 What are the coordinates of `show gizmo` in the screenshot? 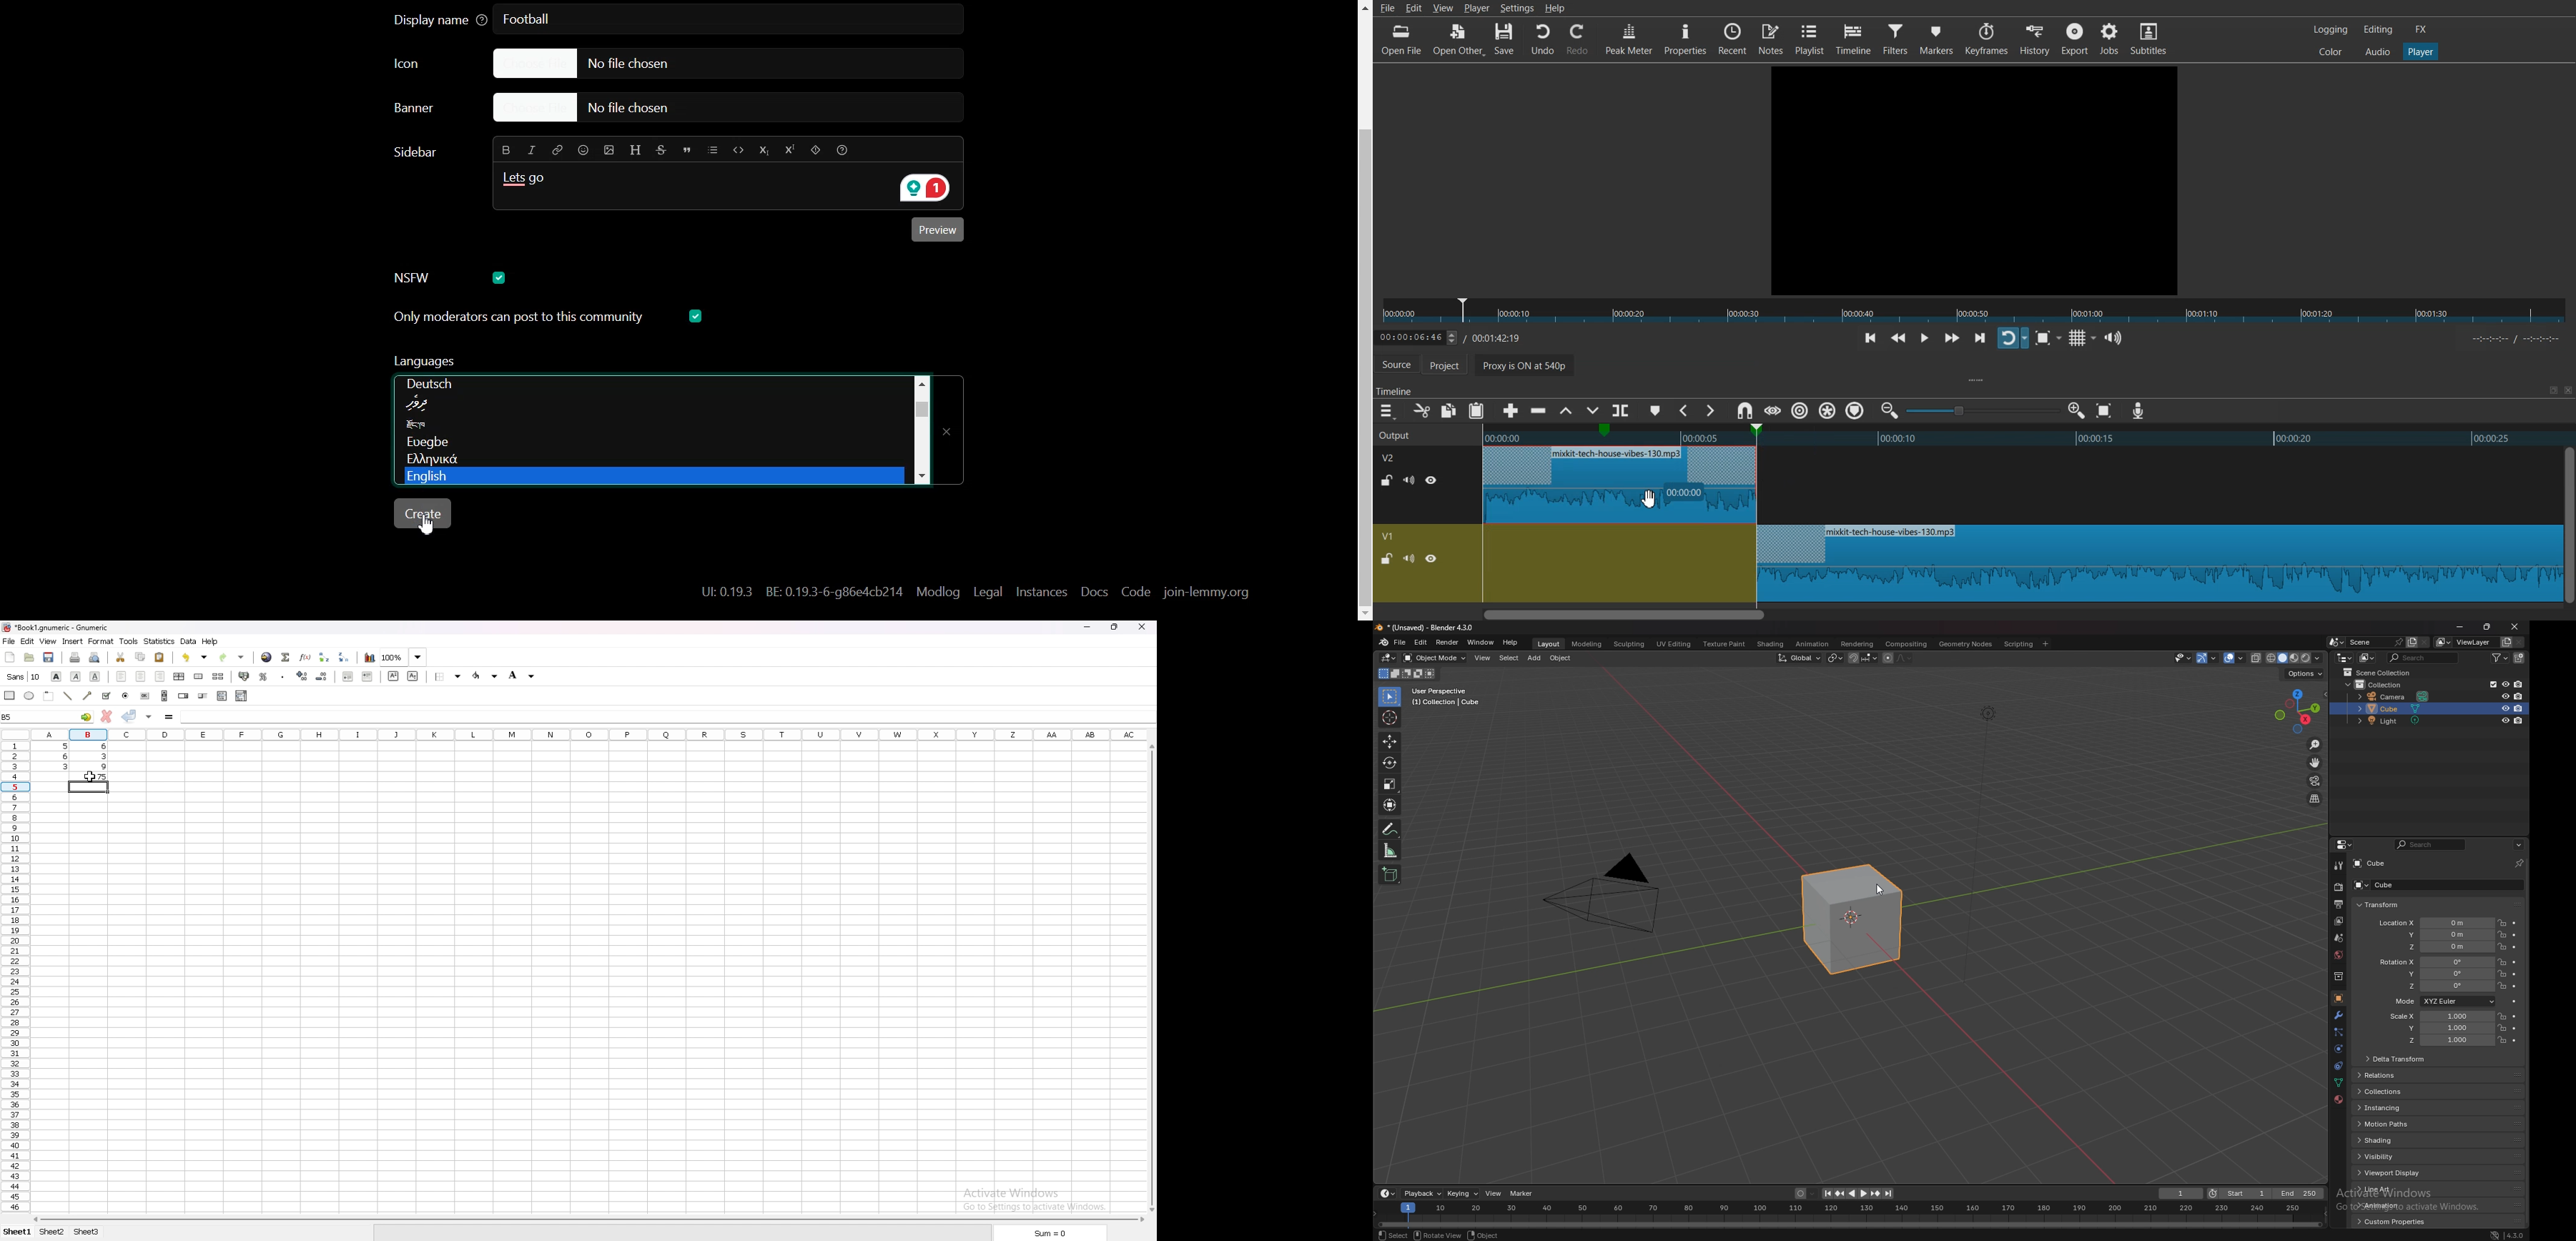 It's located at (2208, 658).